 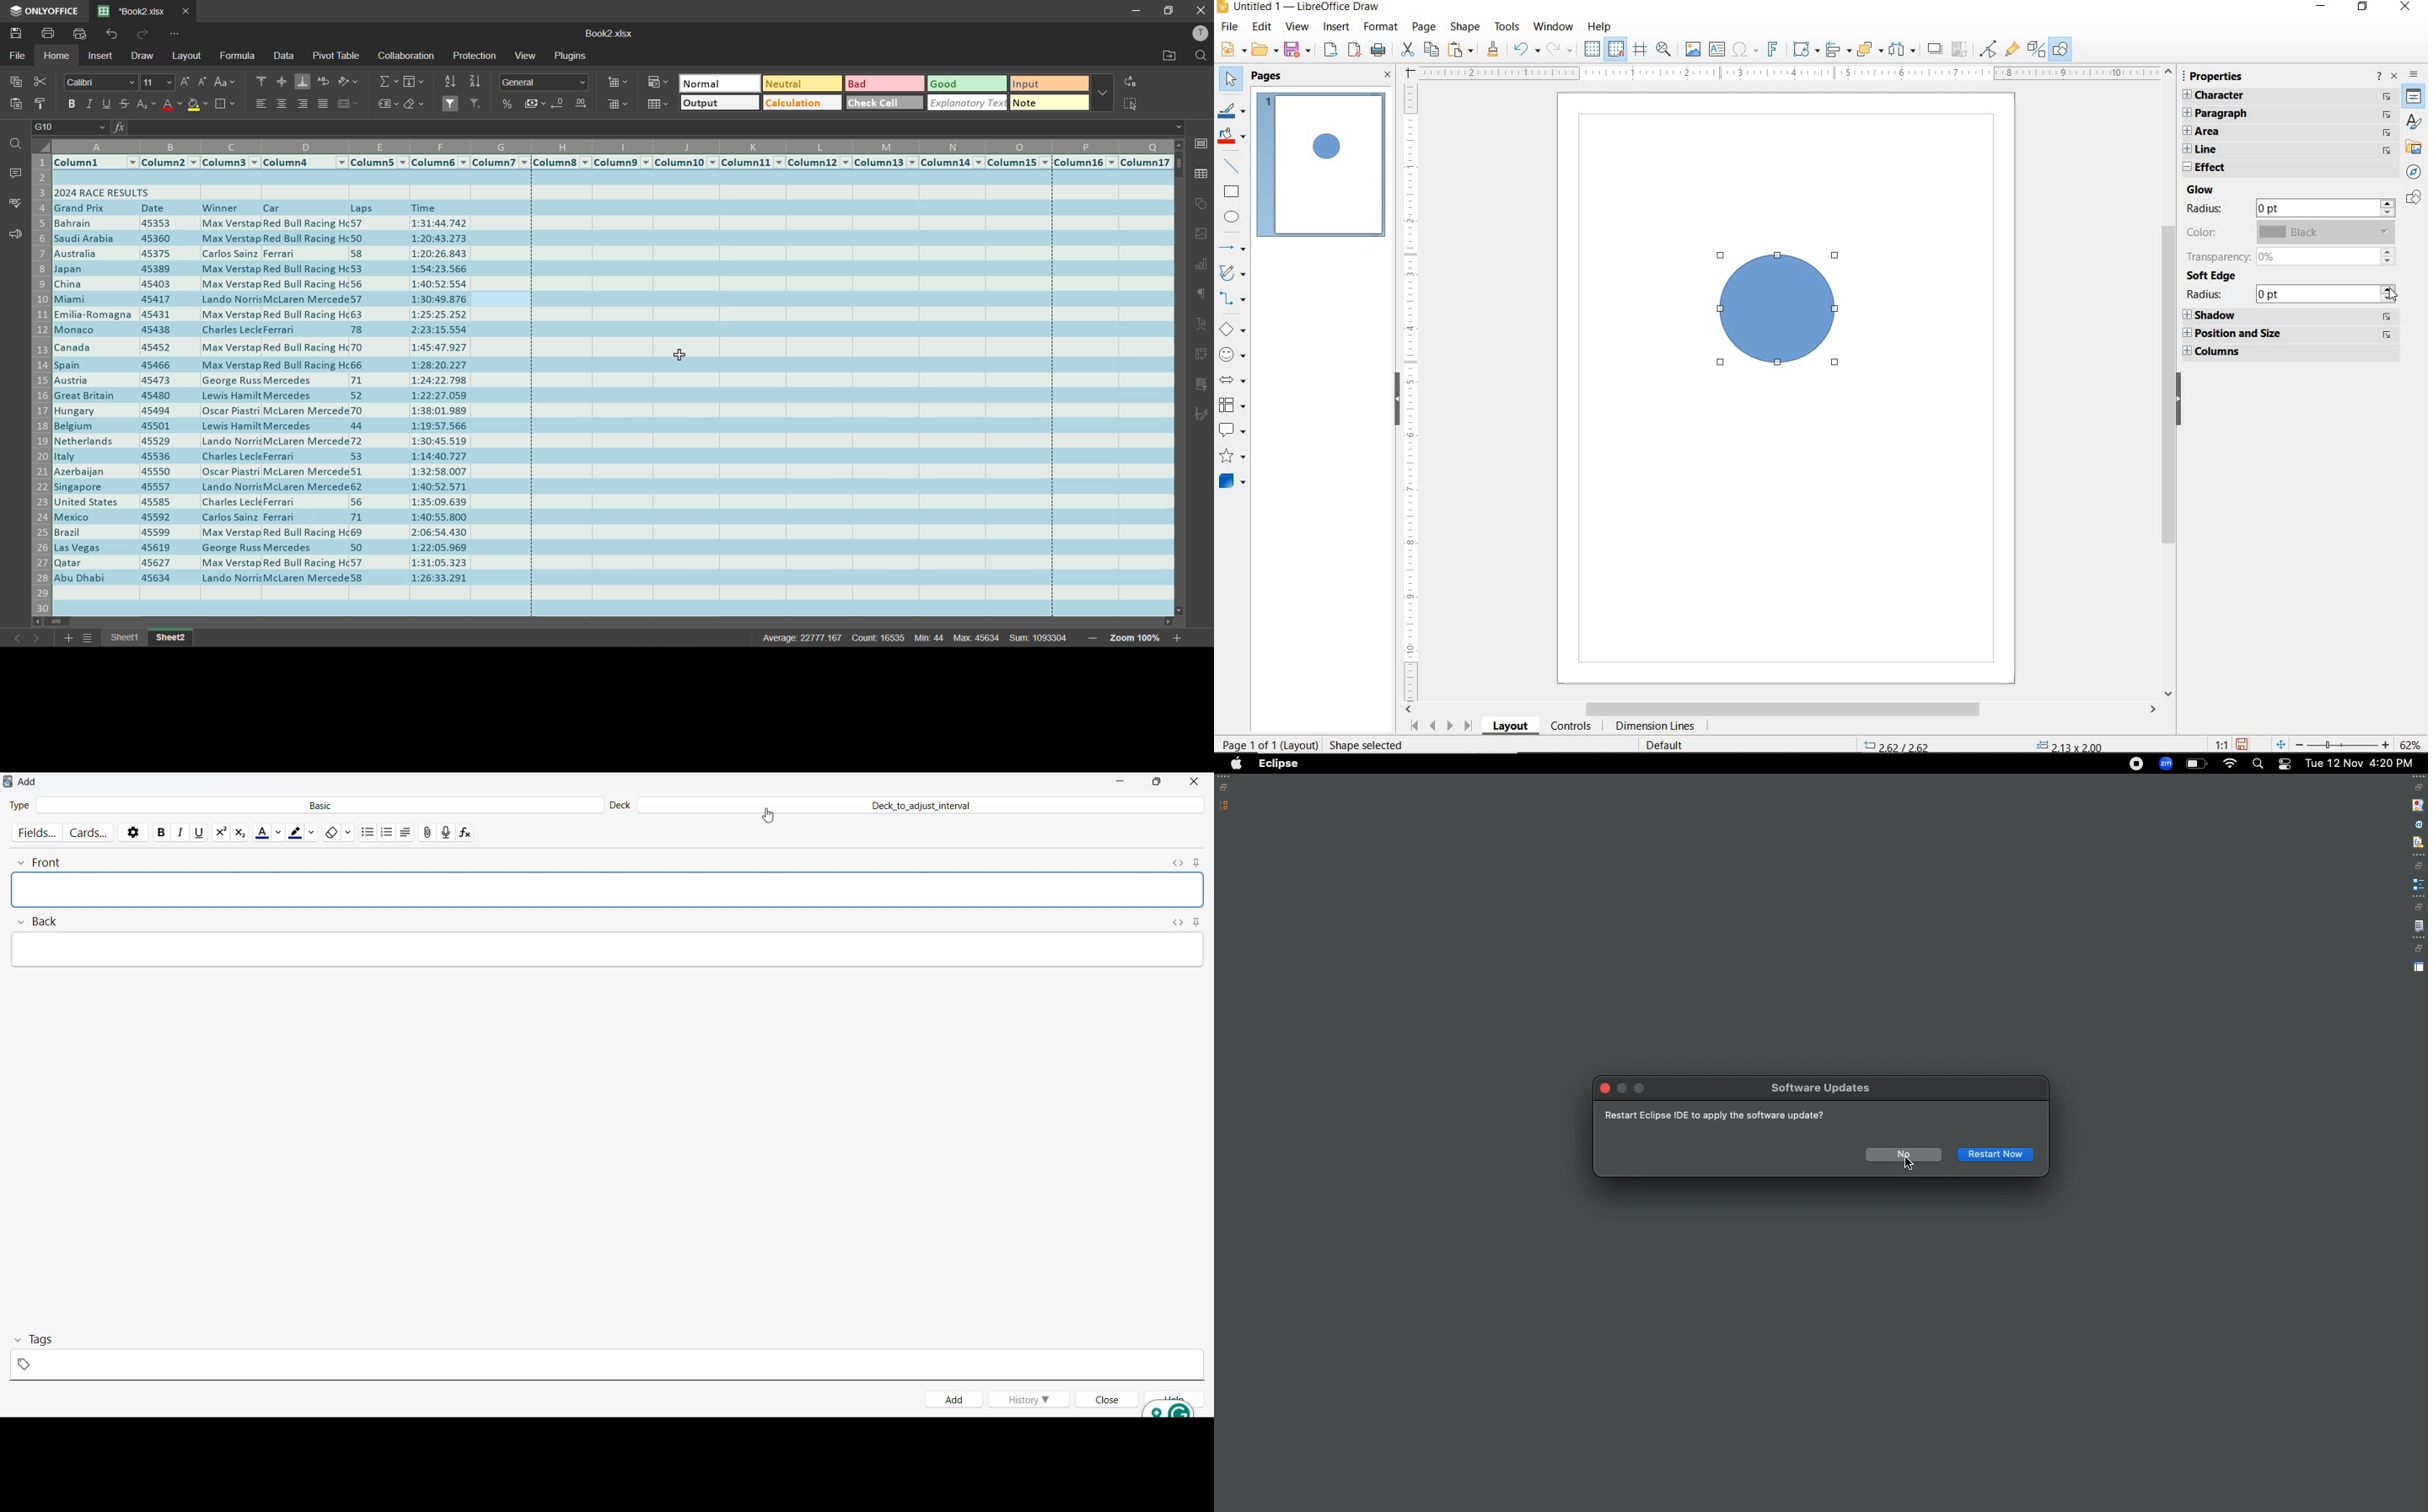 What do you see at coordinates (1869, 48) in the screenshot?
I see `ARRANGE` at bounding box center [1869, 48].